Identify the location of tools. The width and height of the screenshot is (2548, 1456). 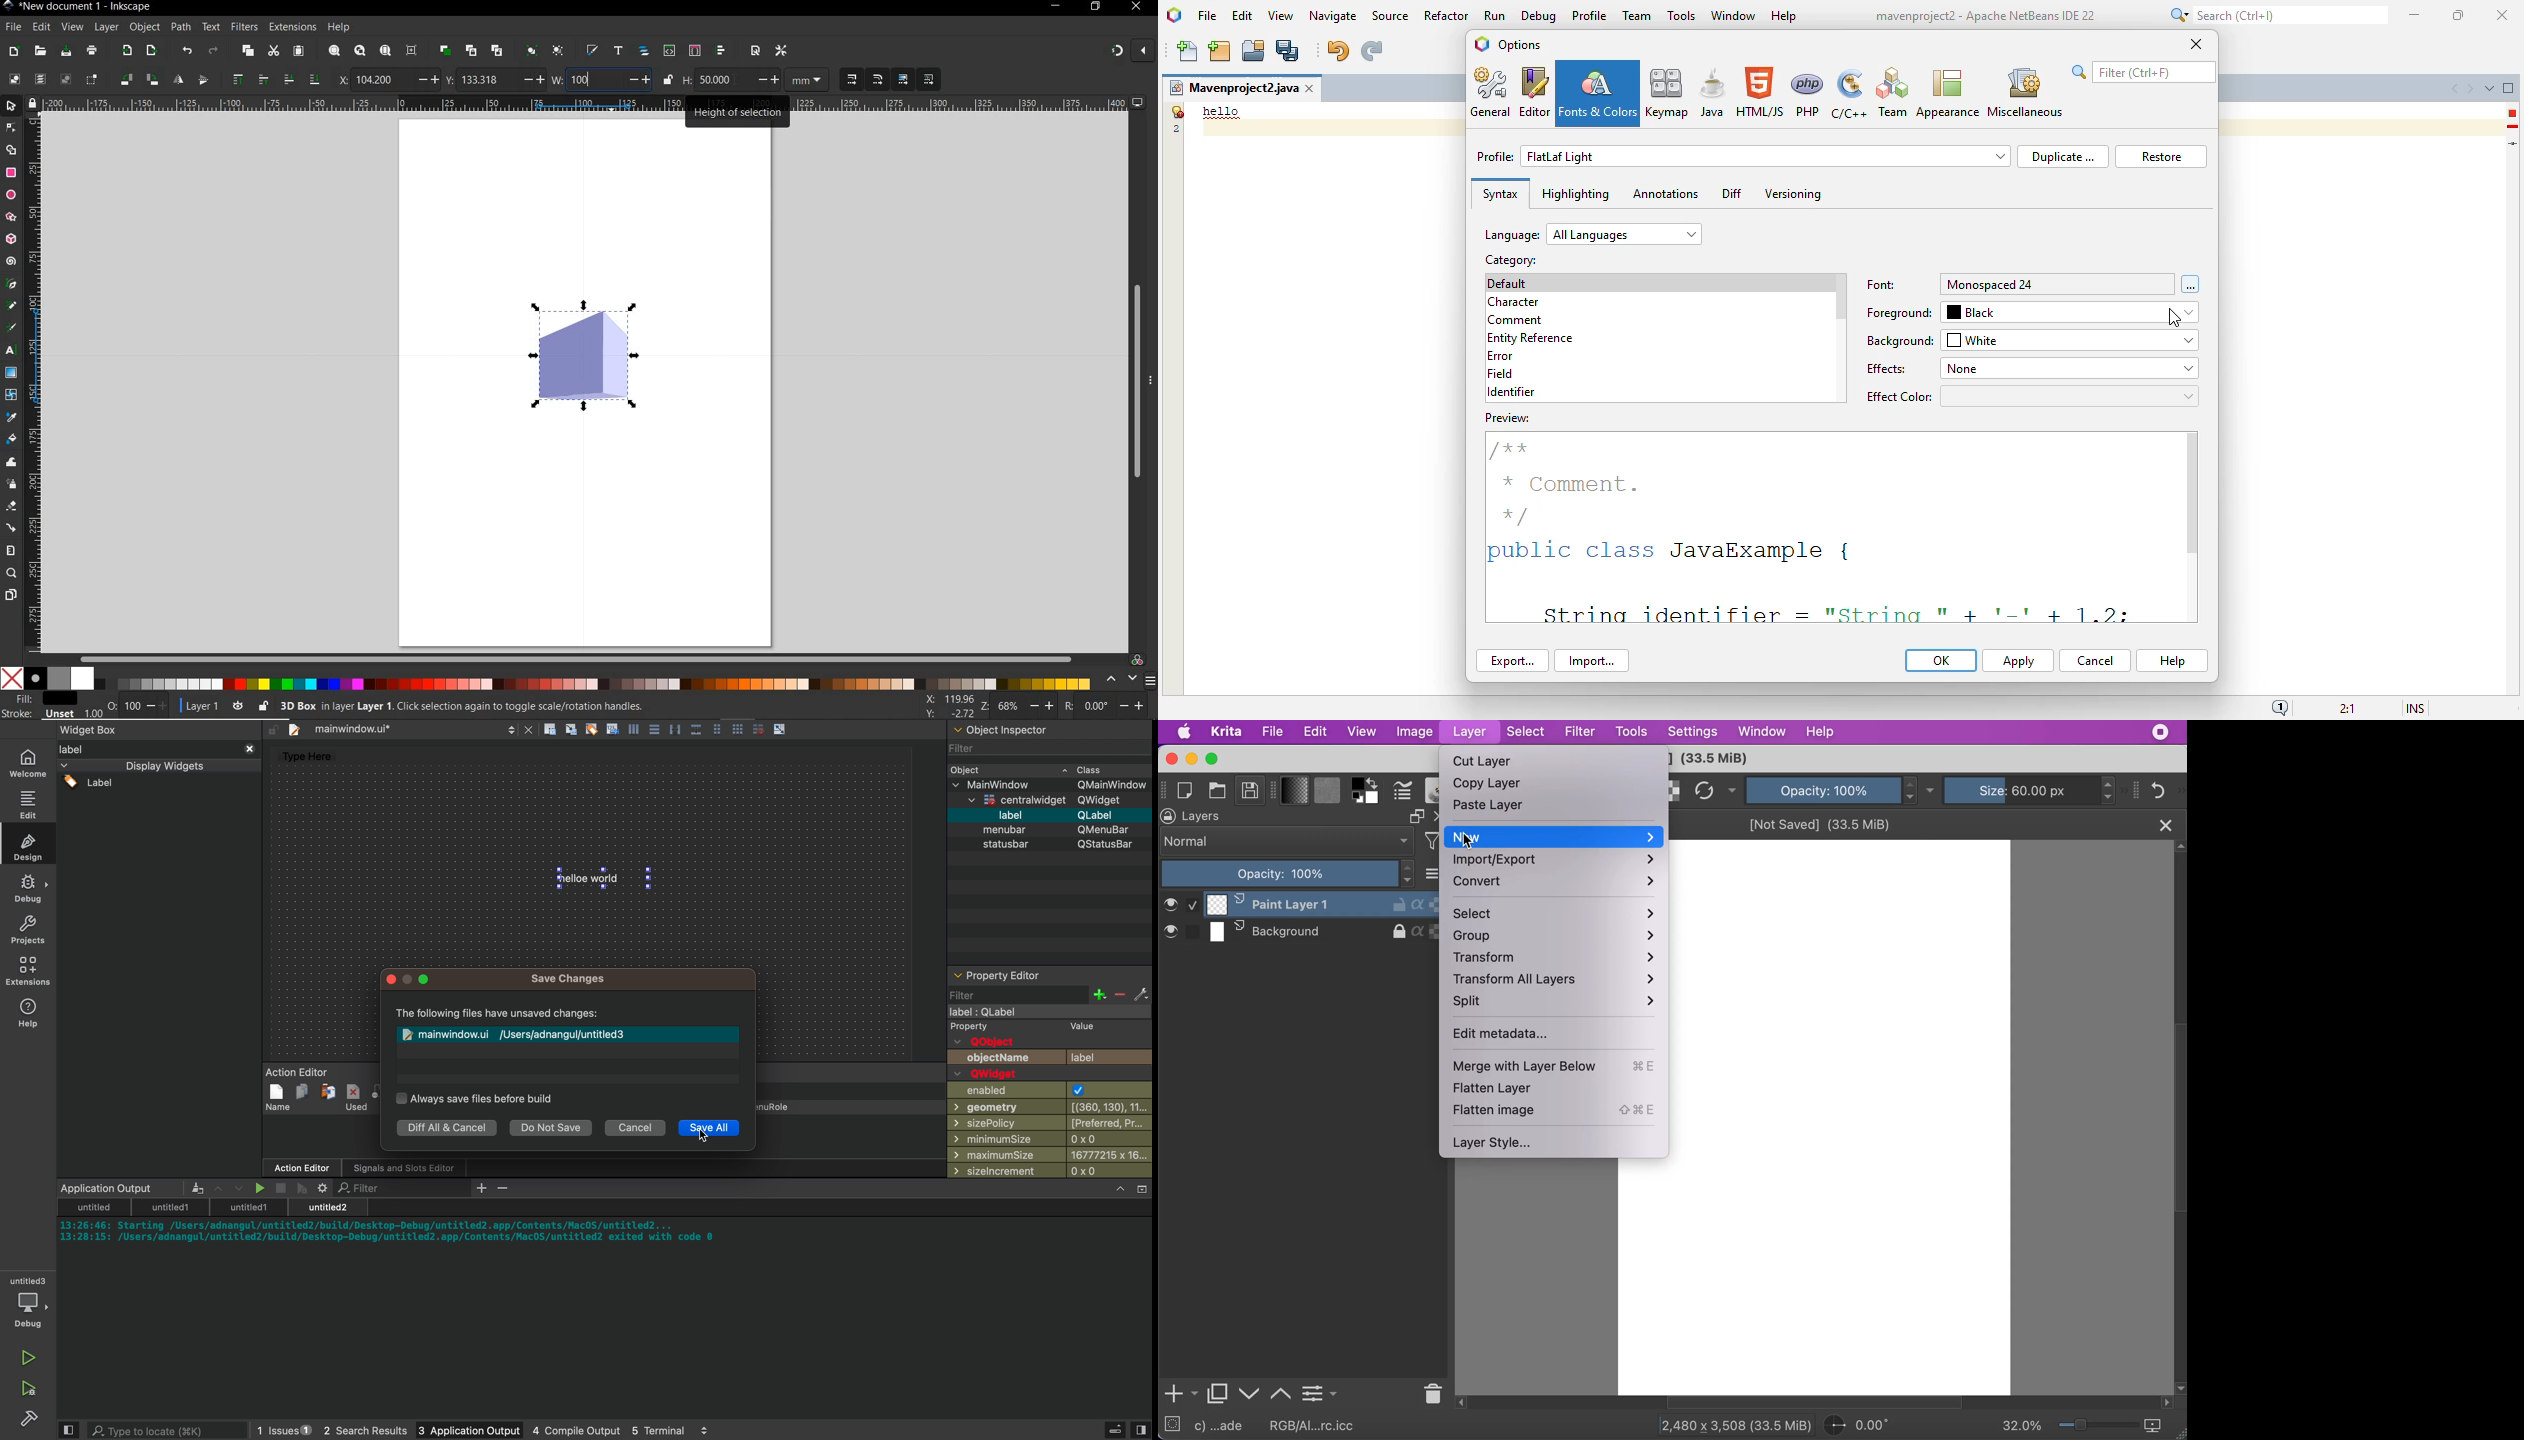
(1632, 732).